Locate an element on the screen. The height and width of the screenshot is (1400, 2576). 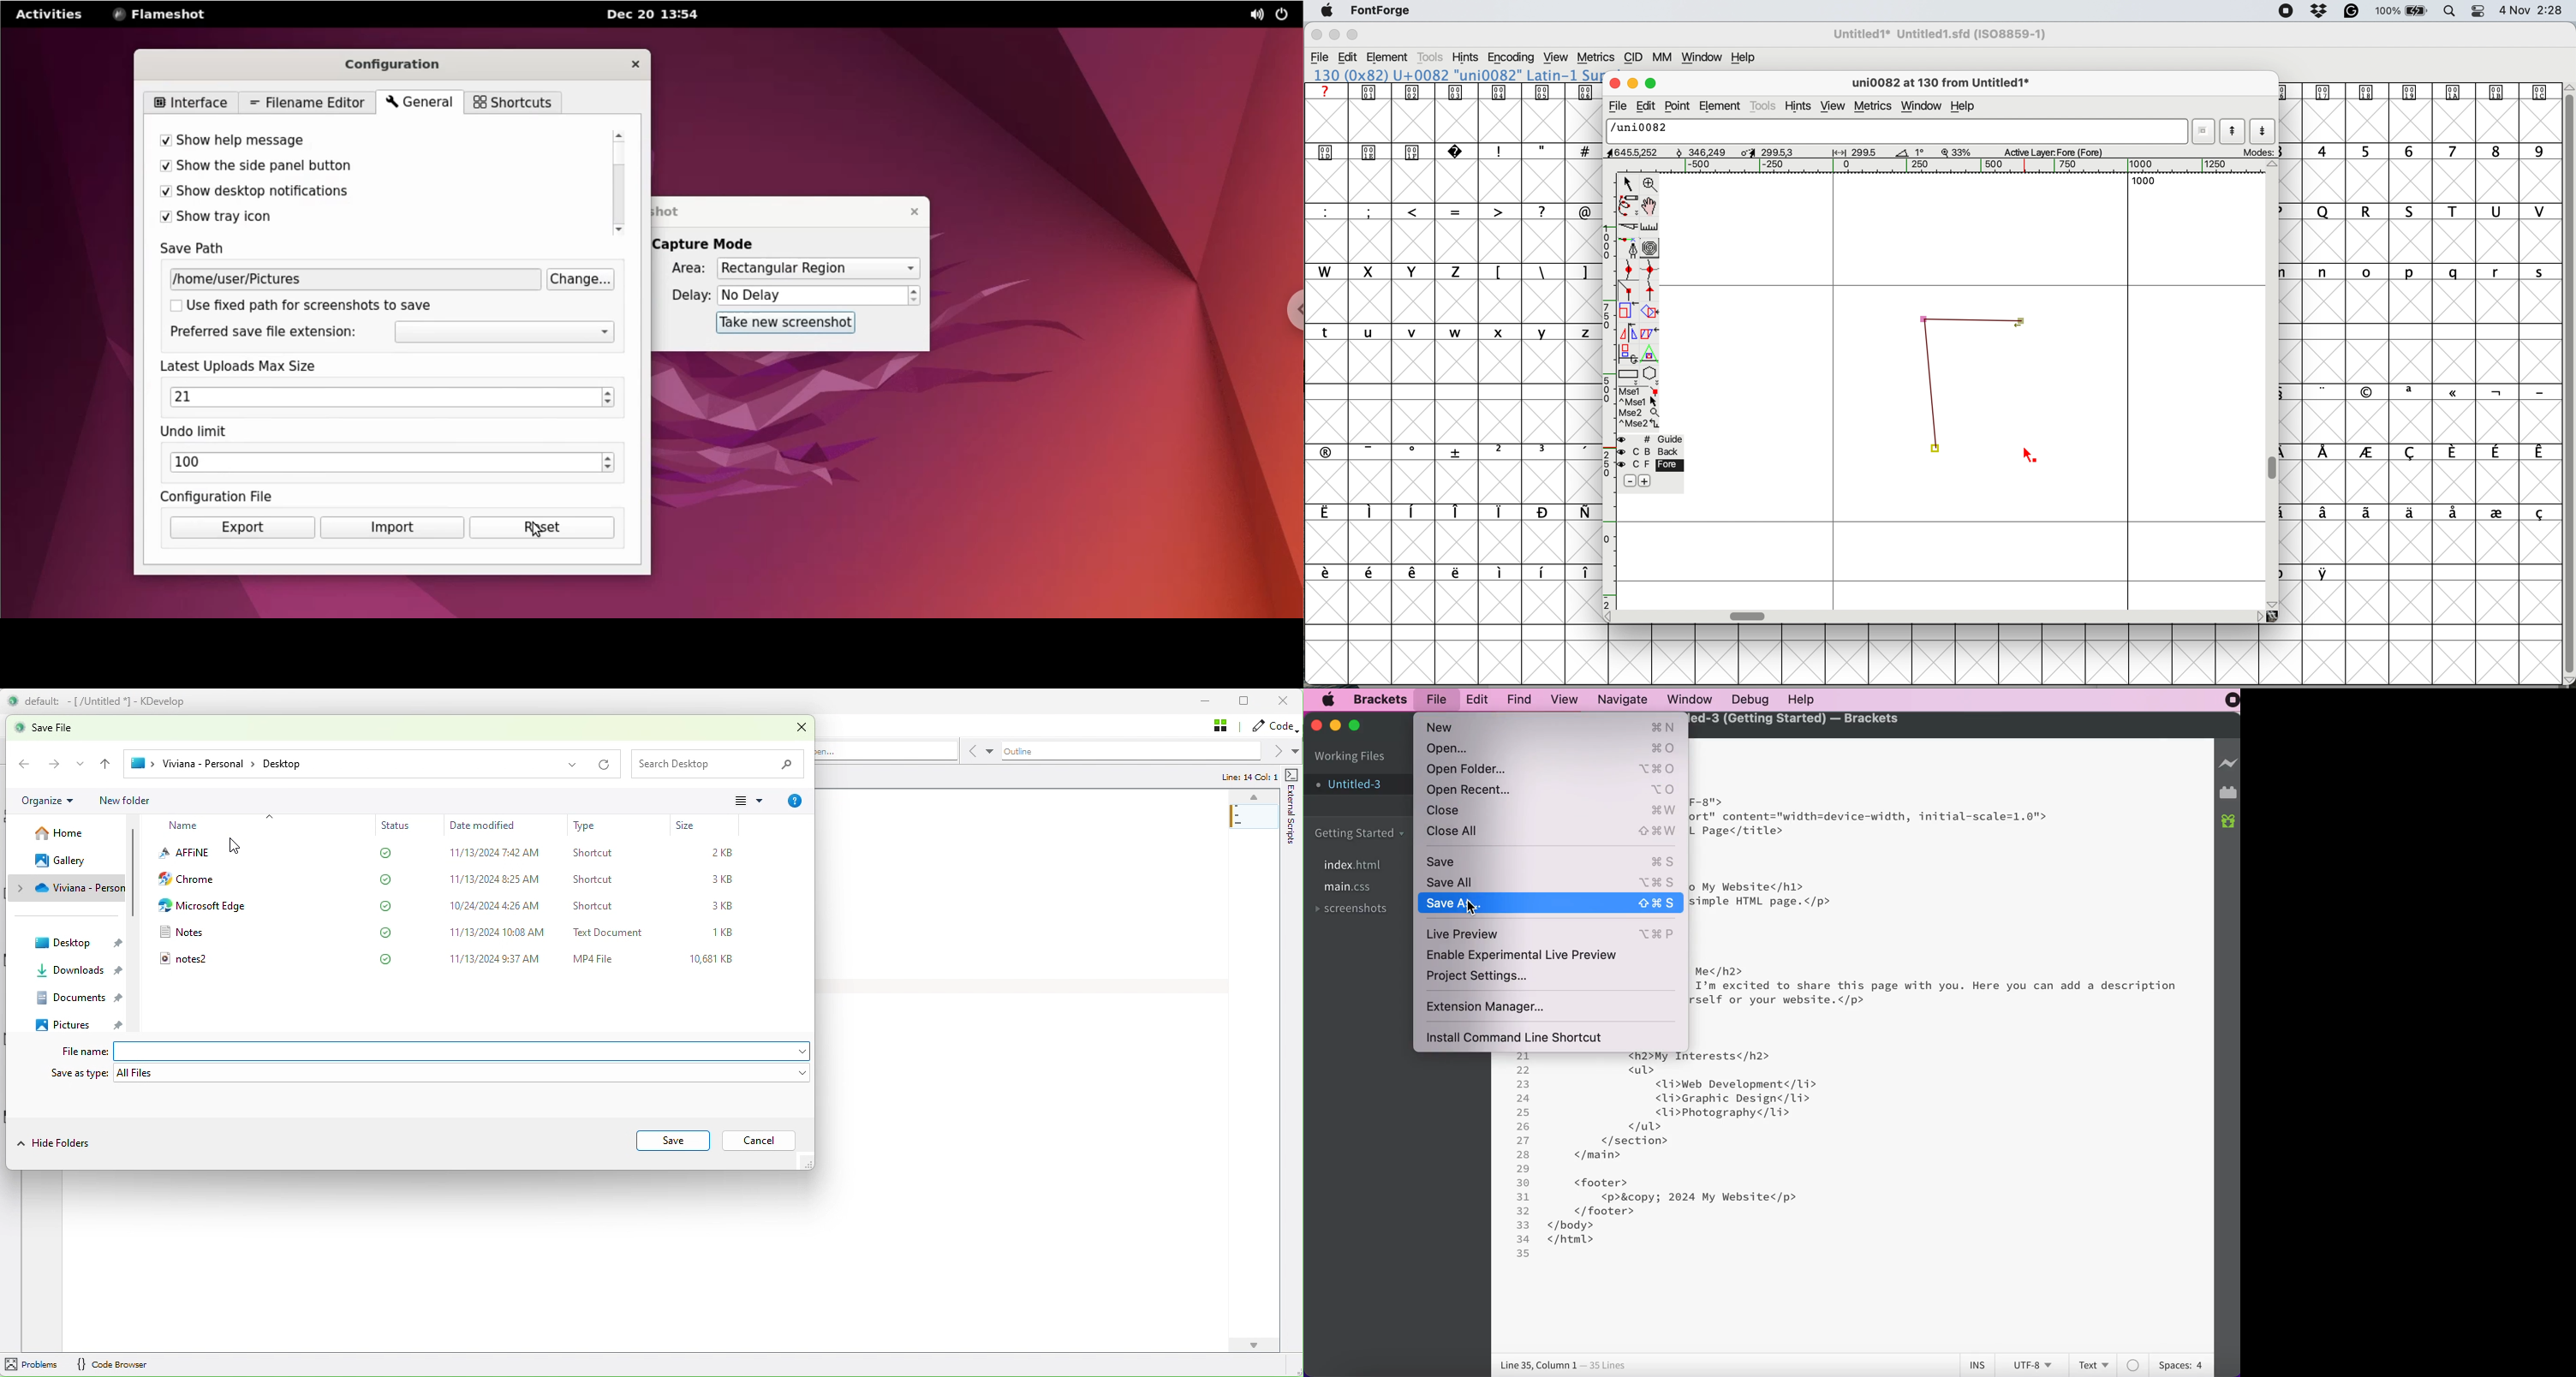
point is located at coordinates (1678, 106).